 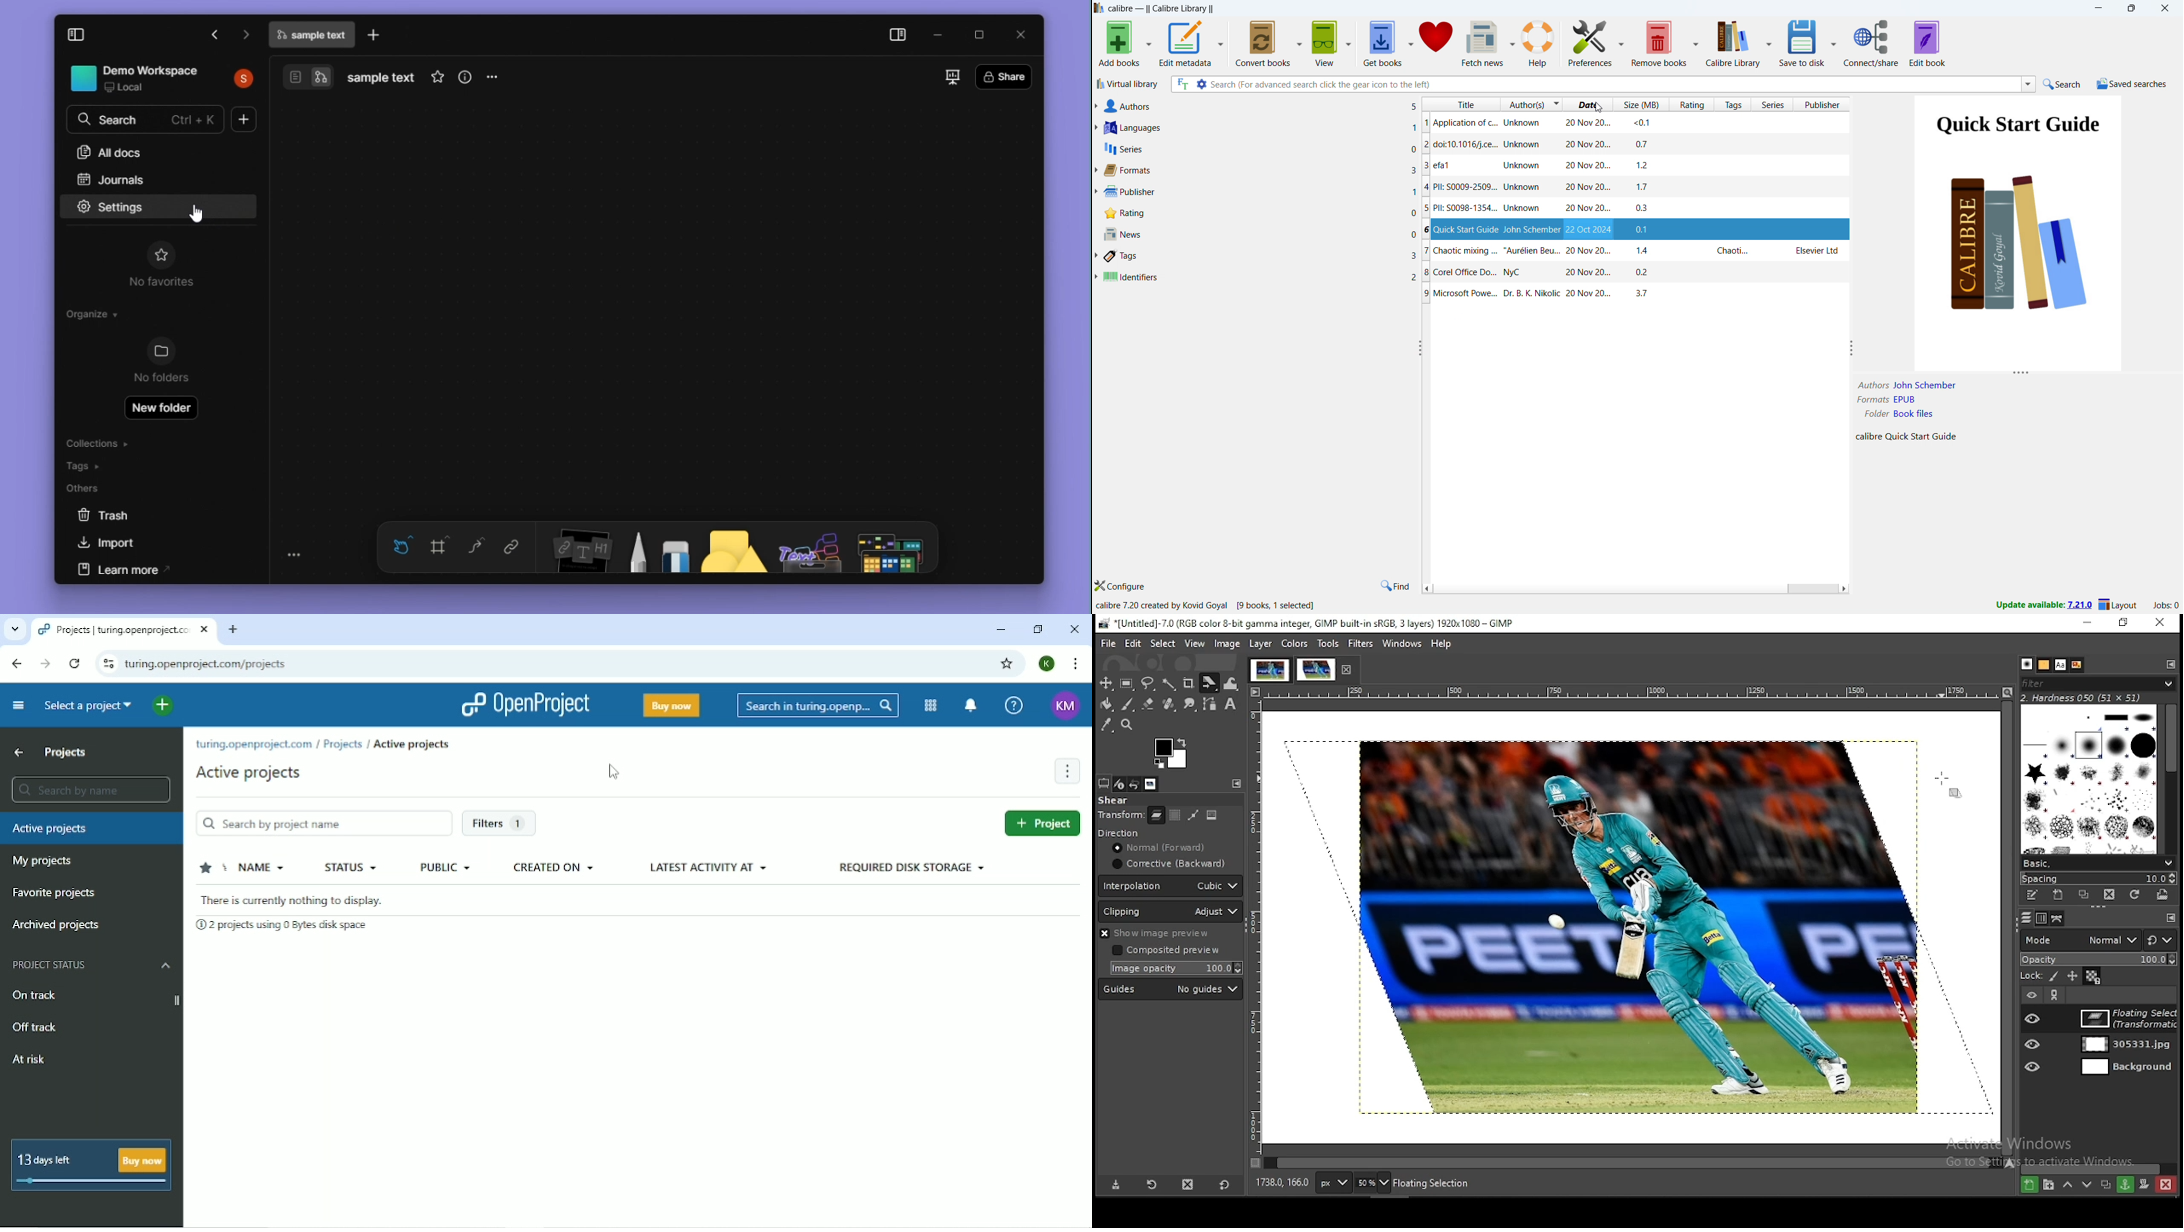 What do you see at coordinates (2056, 995) in the screenshot?
I see `link` at bounding box center [2056, 995].